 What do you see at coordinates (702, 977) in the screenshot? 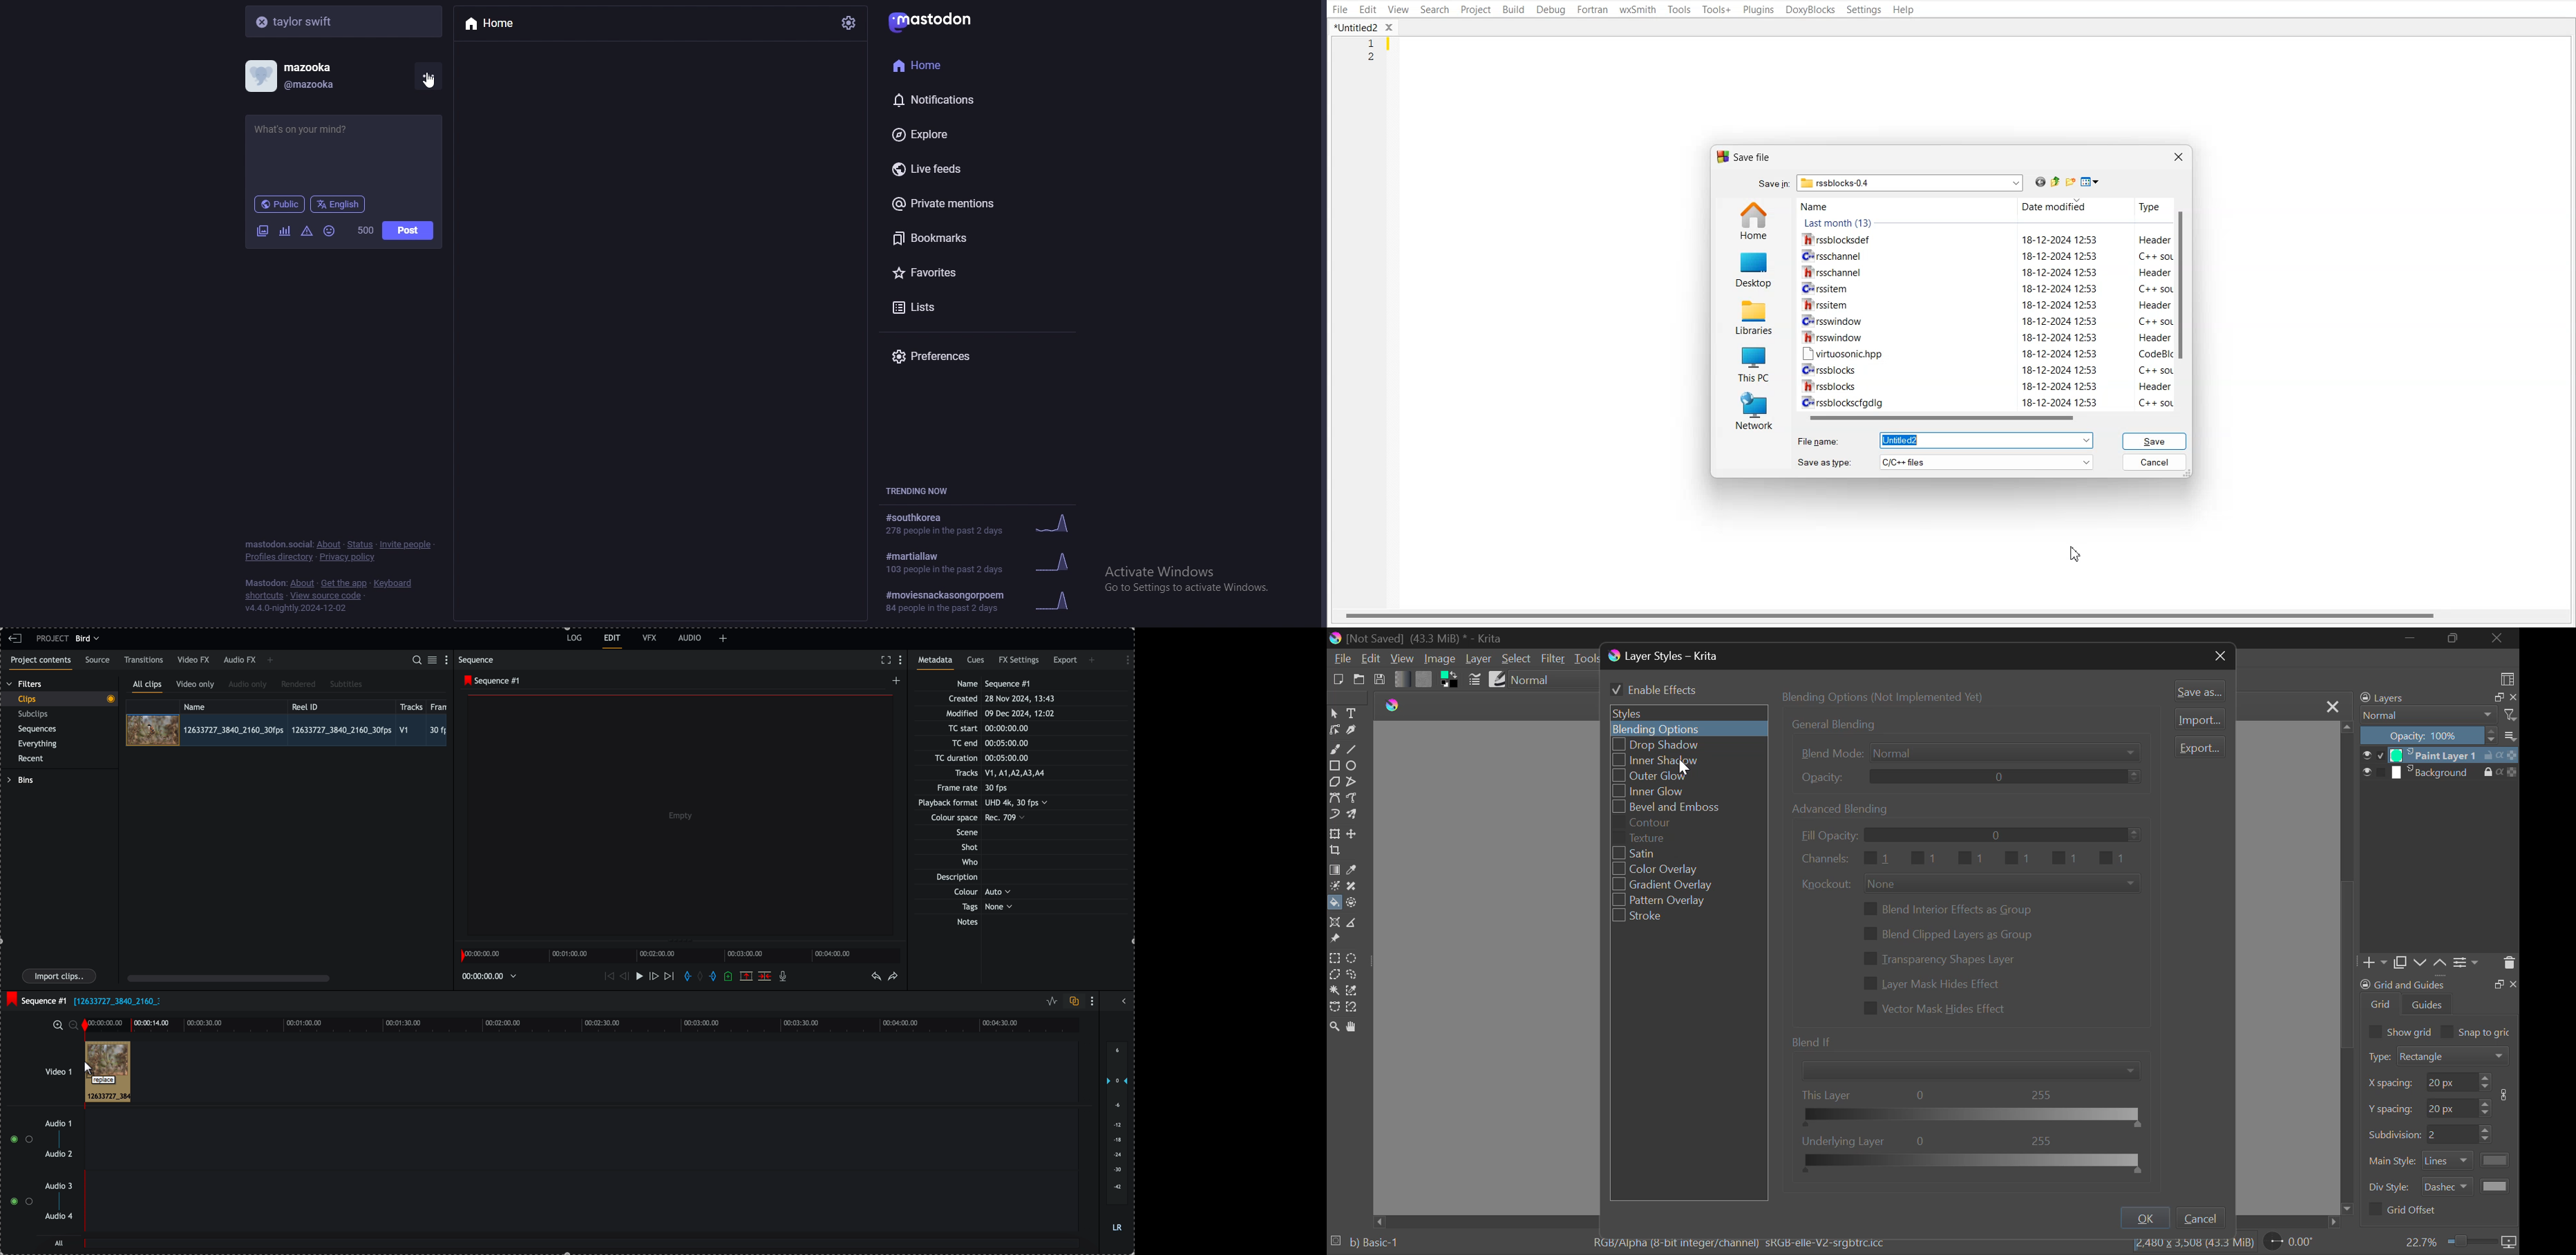
I see `clear marks` at bounding box center [702, 977].